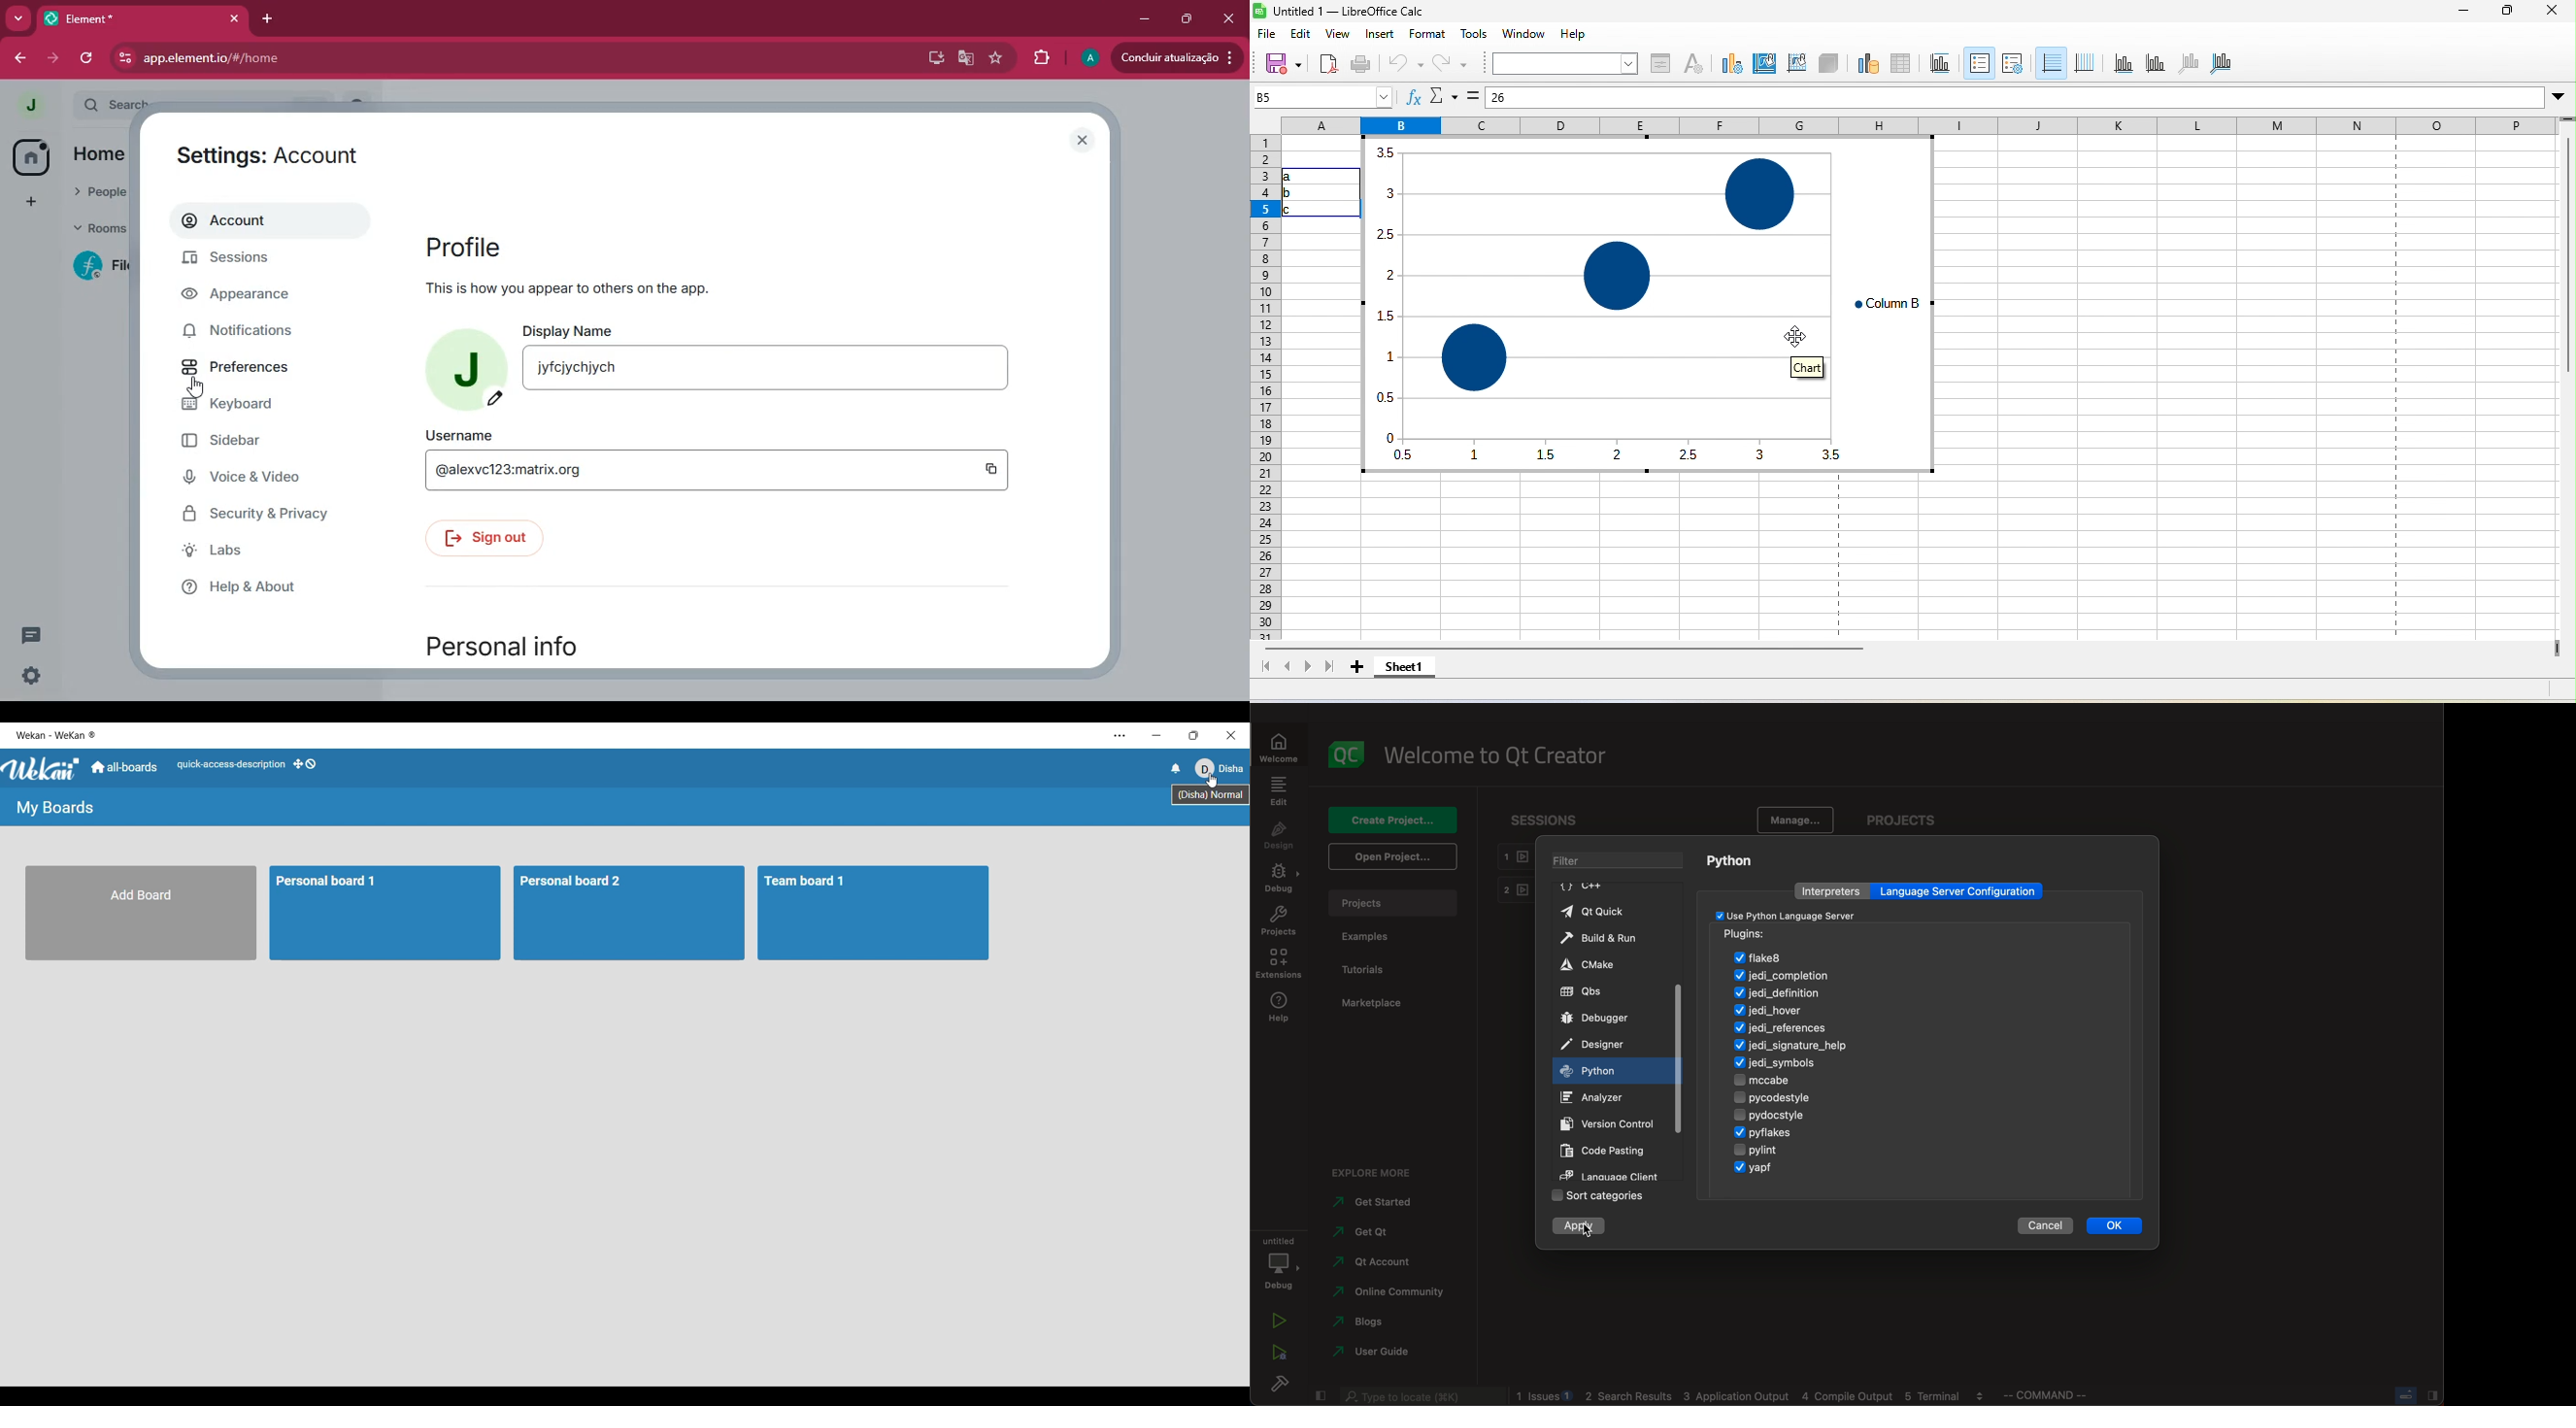 This screenshot has height=1428, width=2576. What do you see at coordinates (1214, 781) in the screenshot?
I see `cursor` at bounding box center [1214, 781].